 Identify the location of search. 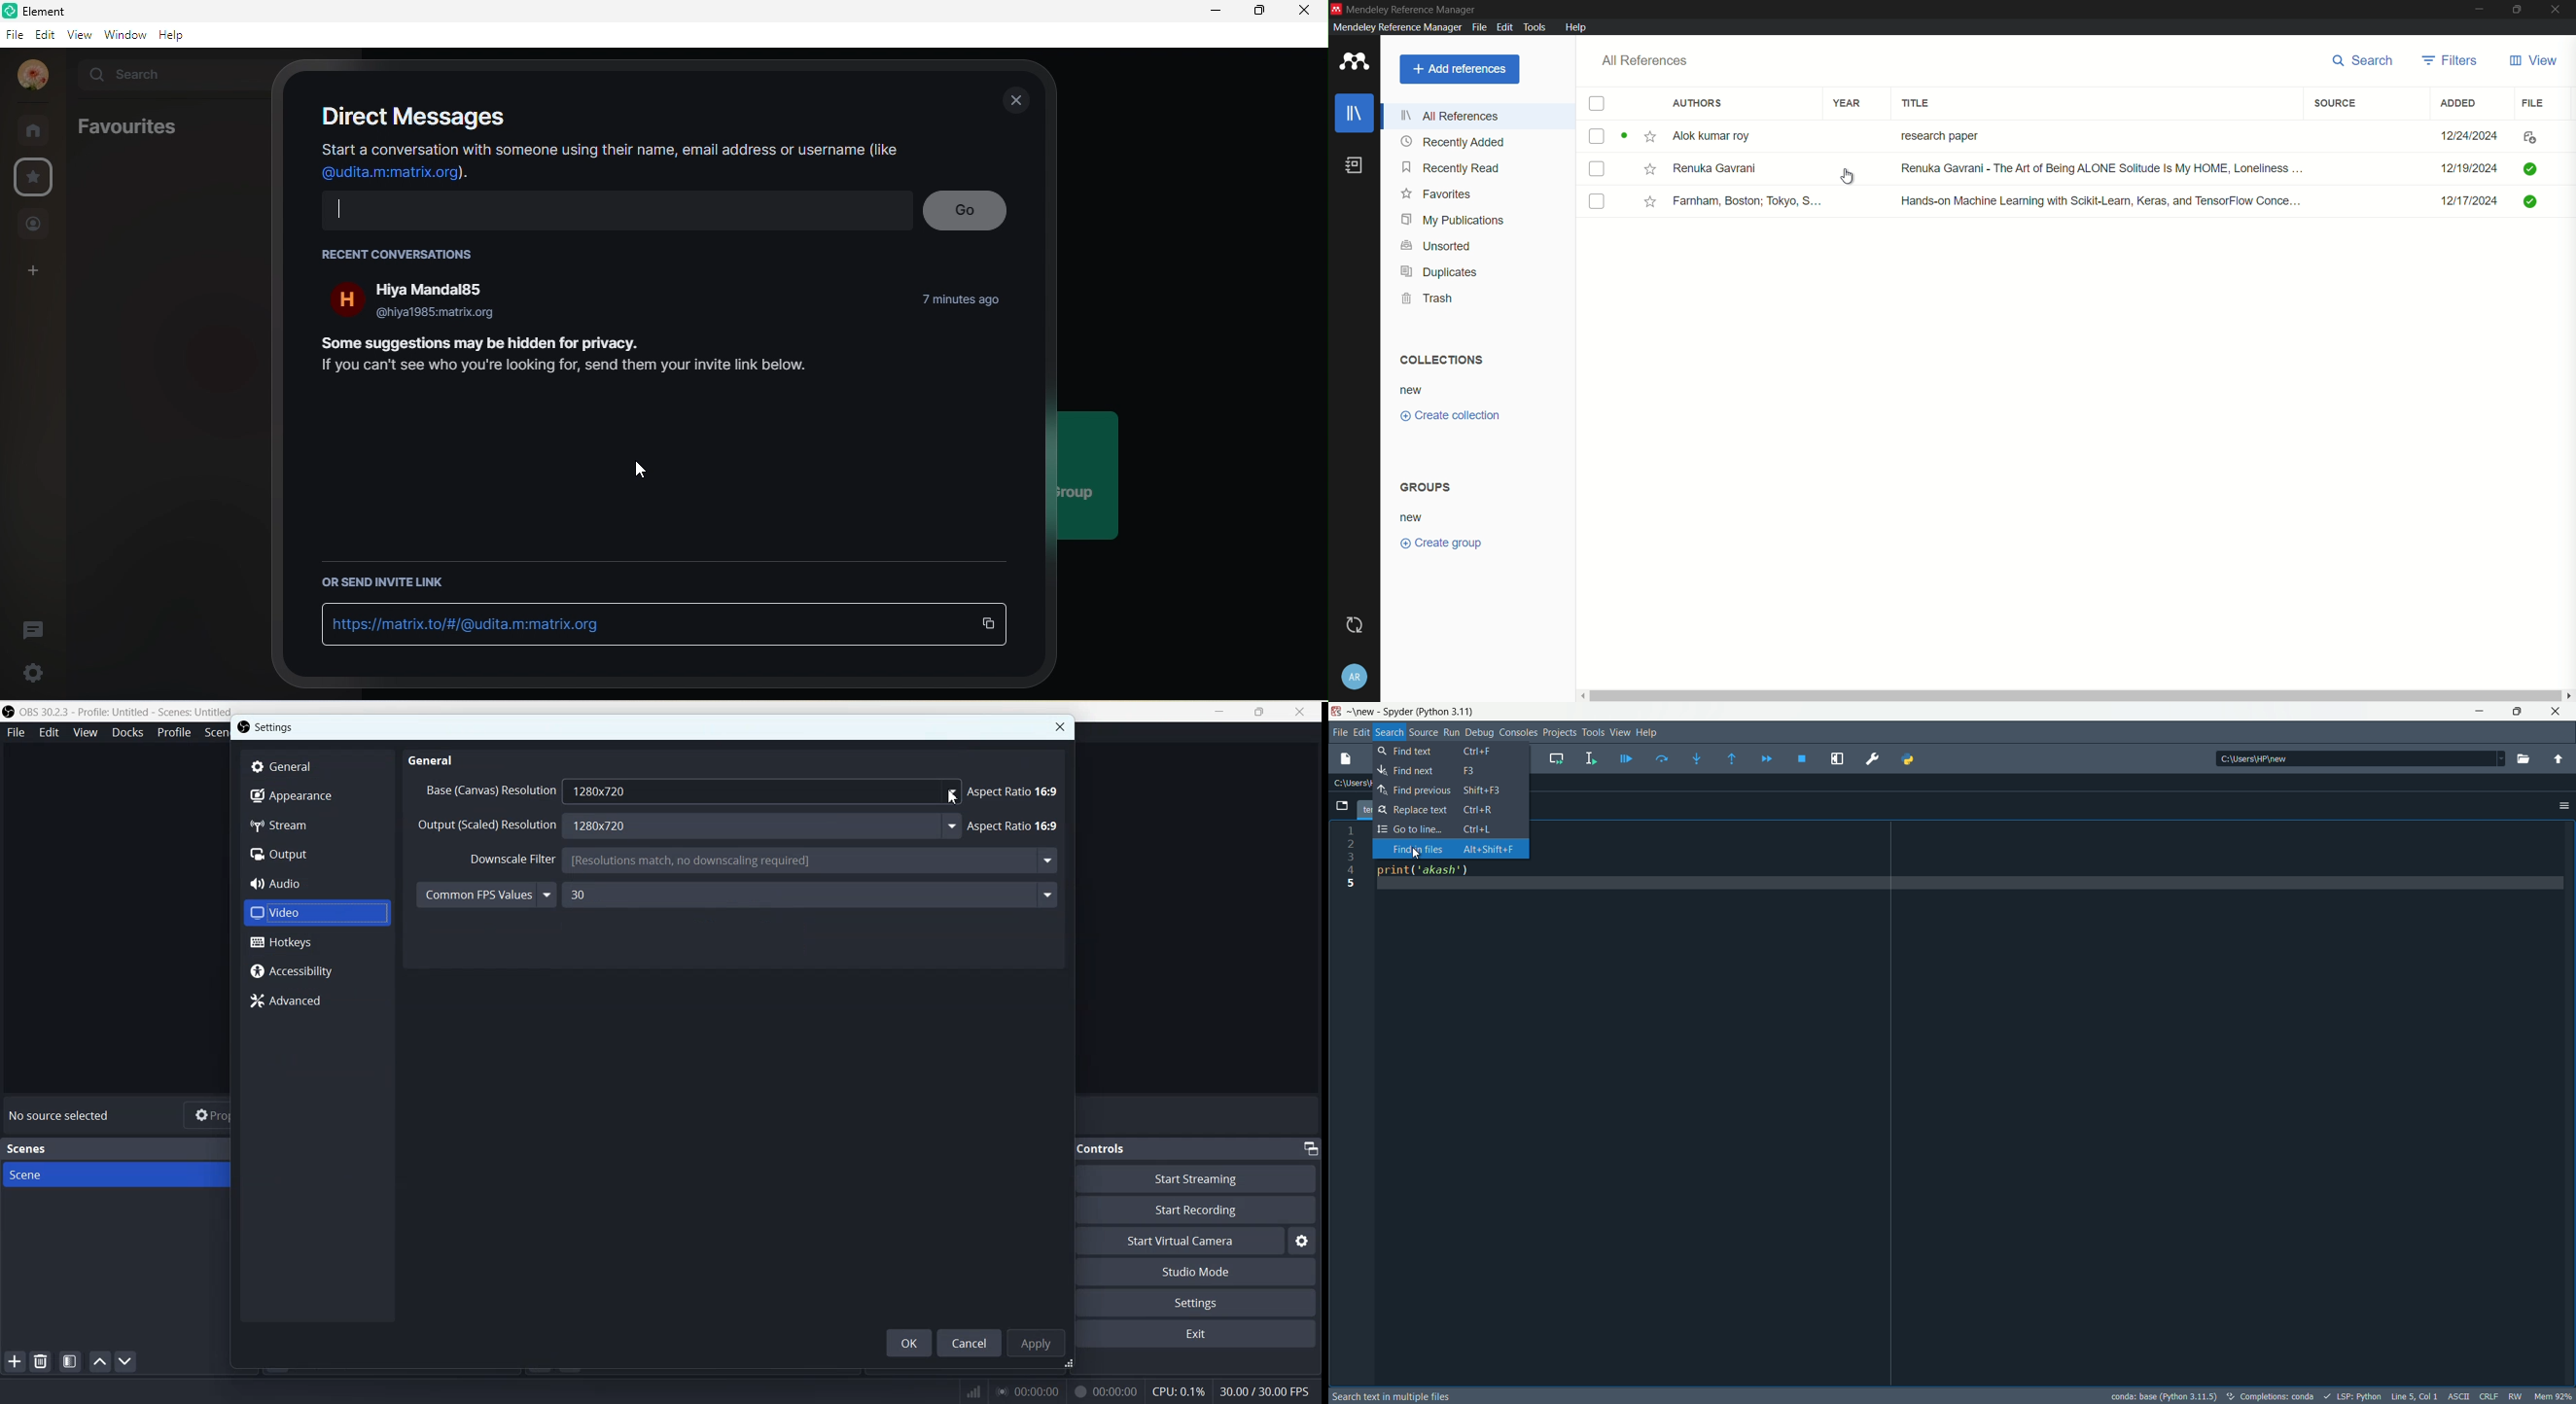
(168, 77).